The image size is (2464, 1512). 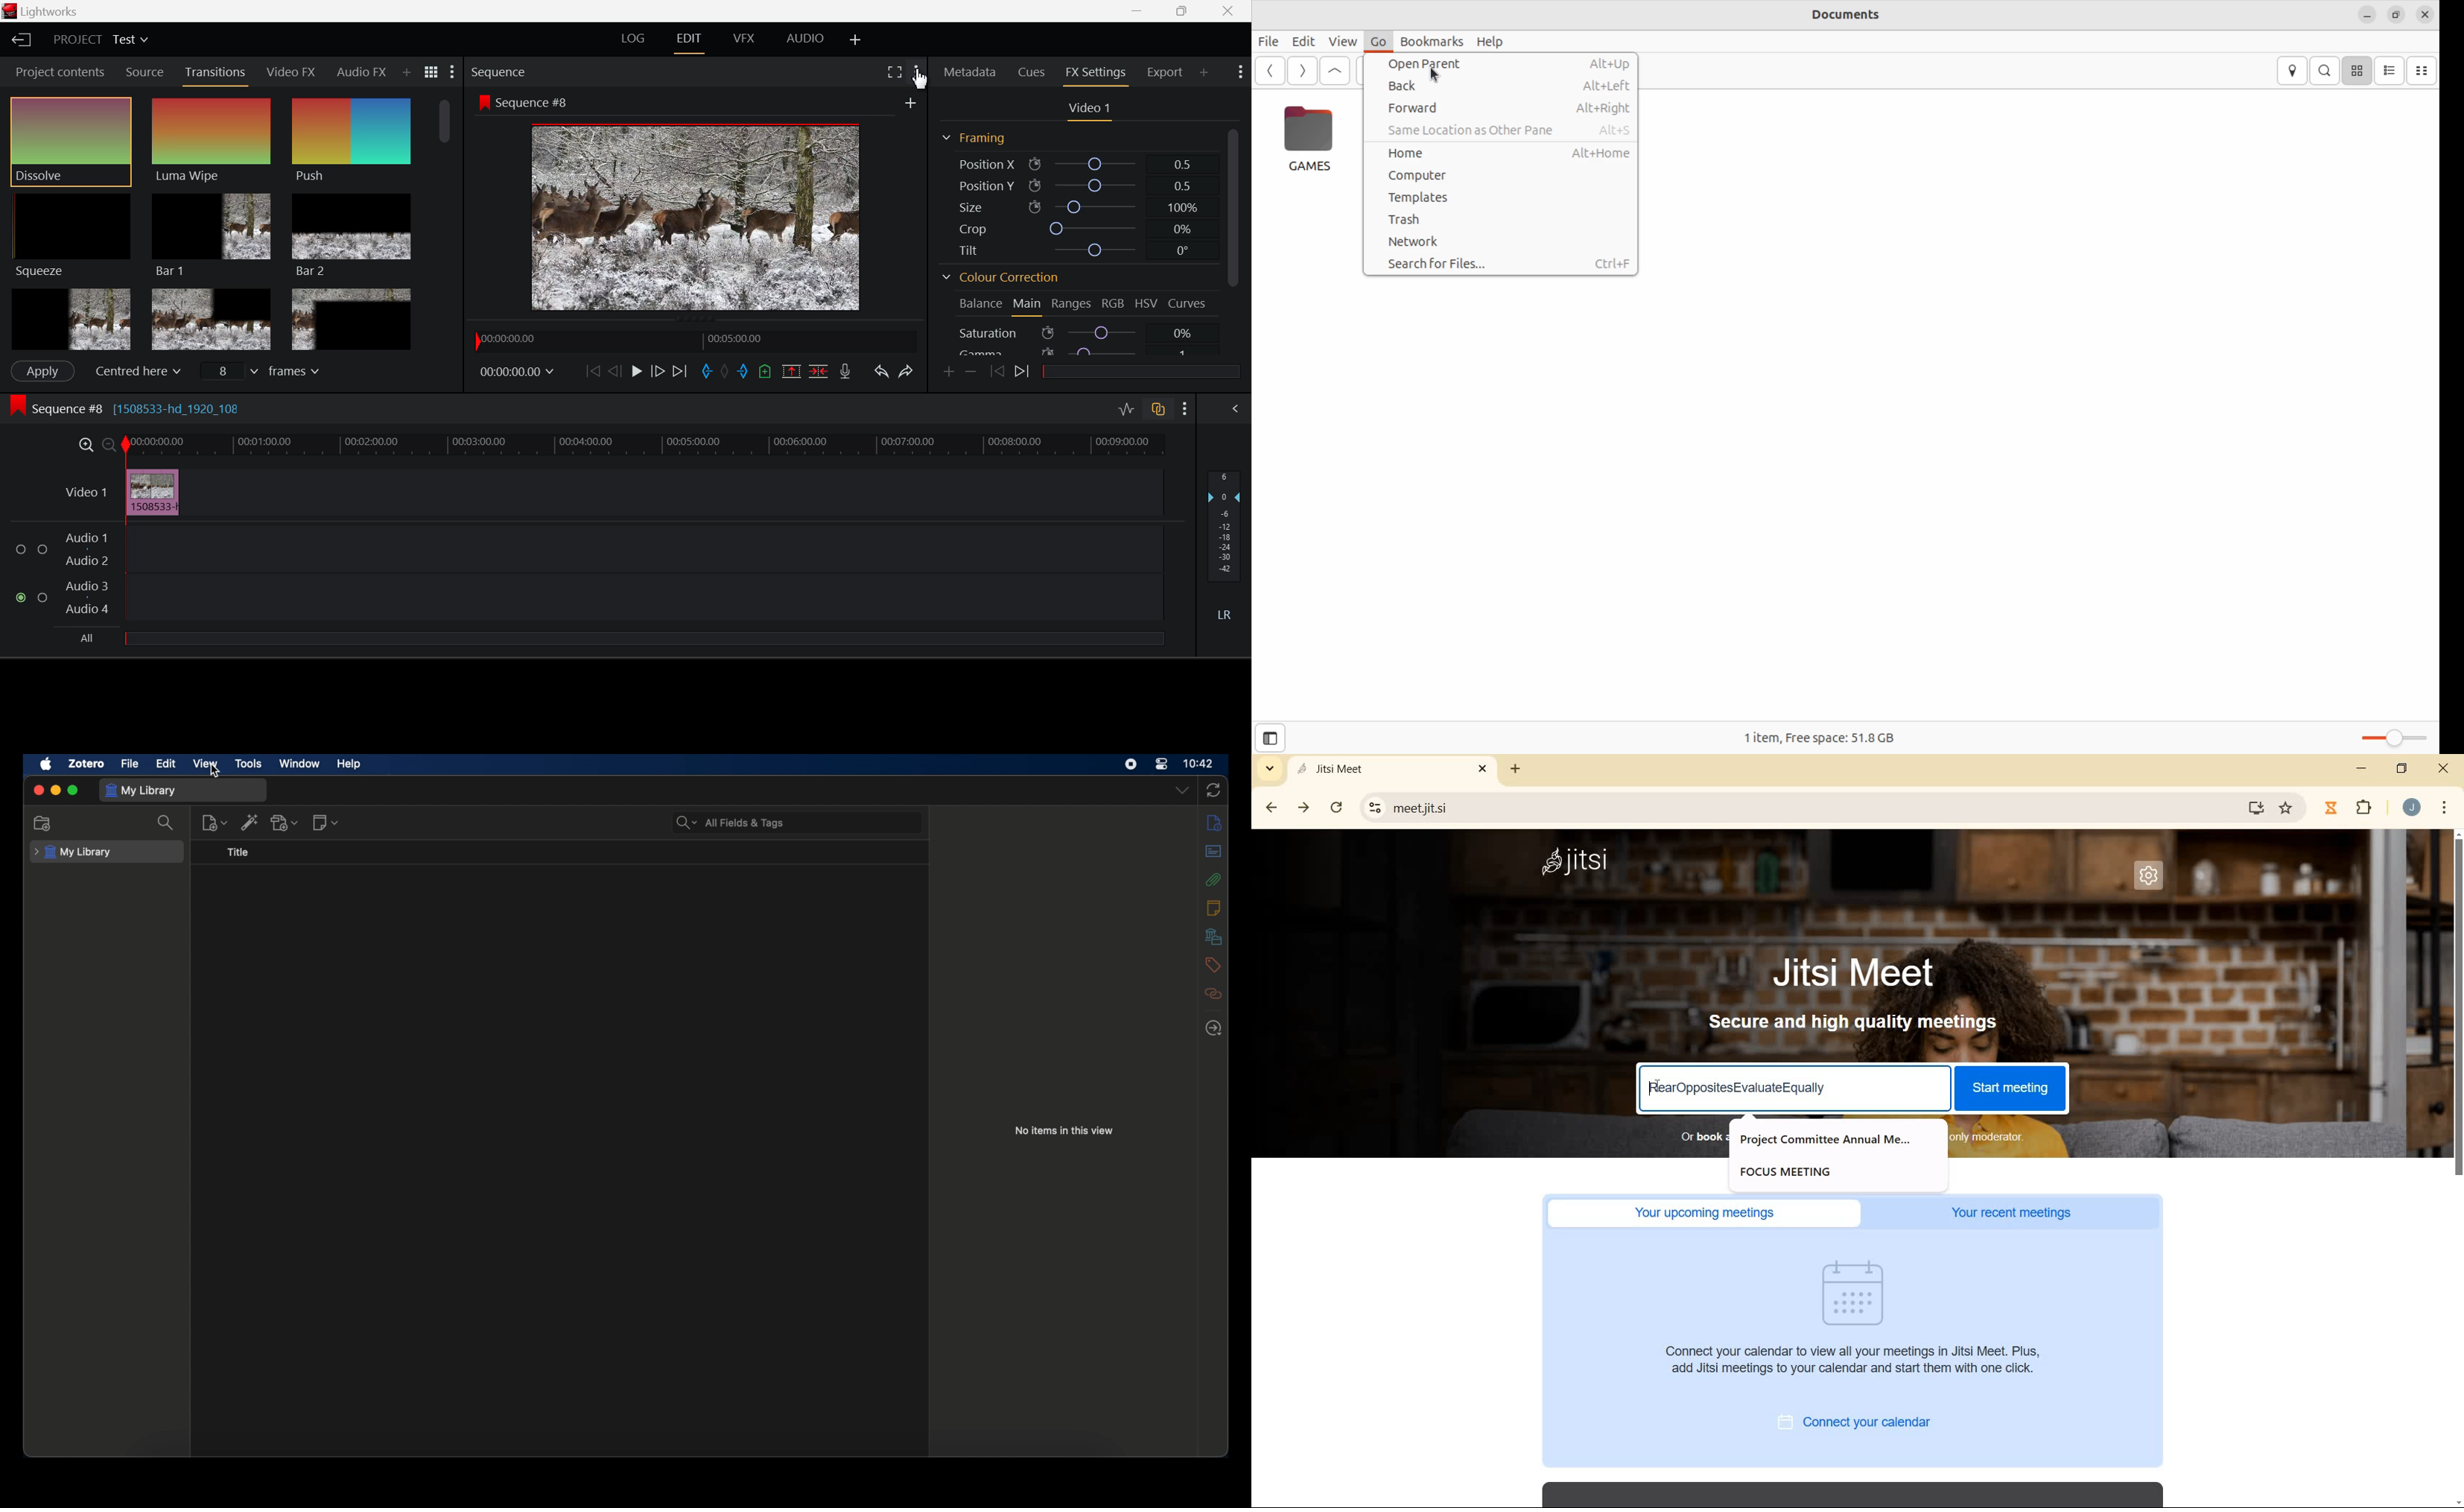 What do you see at coordinates (211, 141) in the screenshot?
I see `Luma Wipe` at bounding box center [211, 141].